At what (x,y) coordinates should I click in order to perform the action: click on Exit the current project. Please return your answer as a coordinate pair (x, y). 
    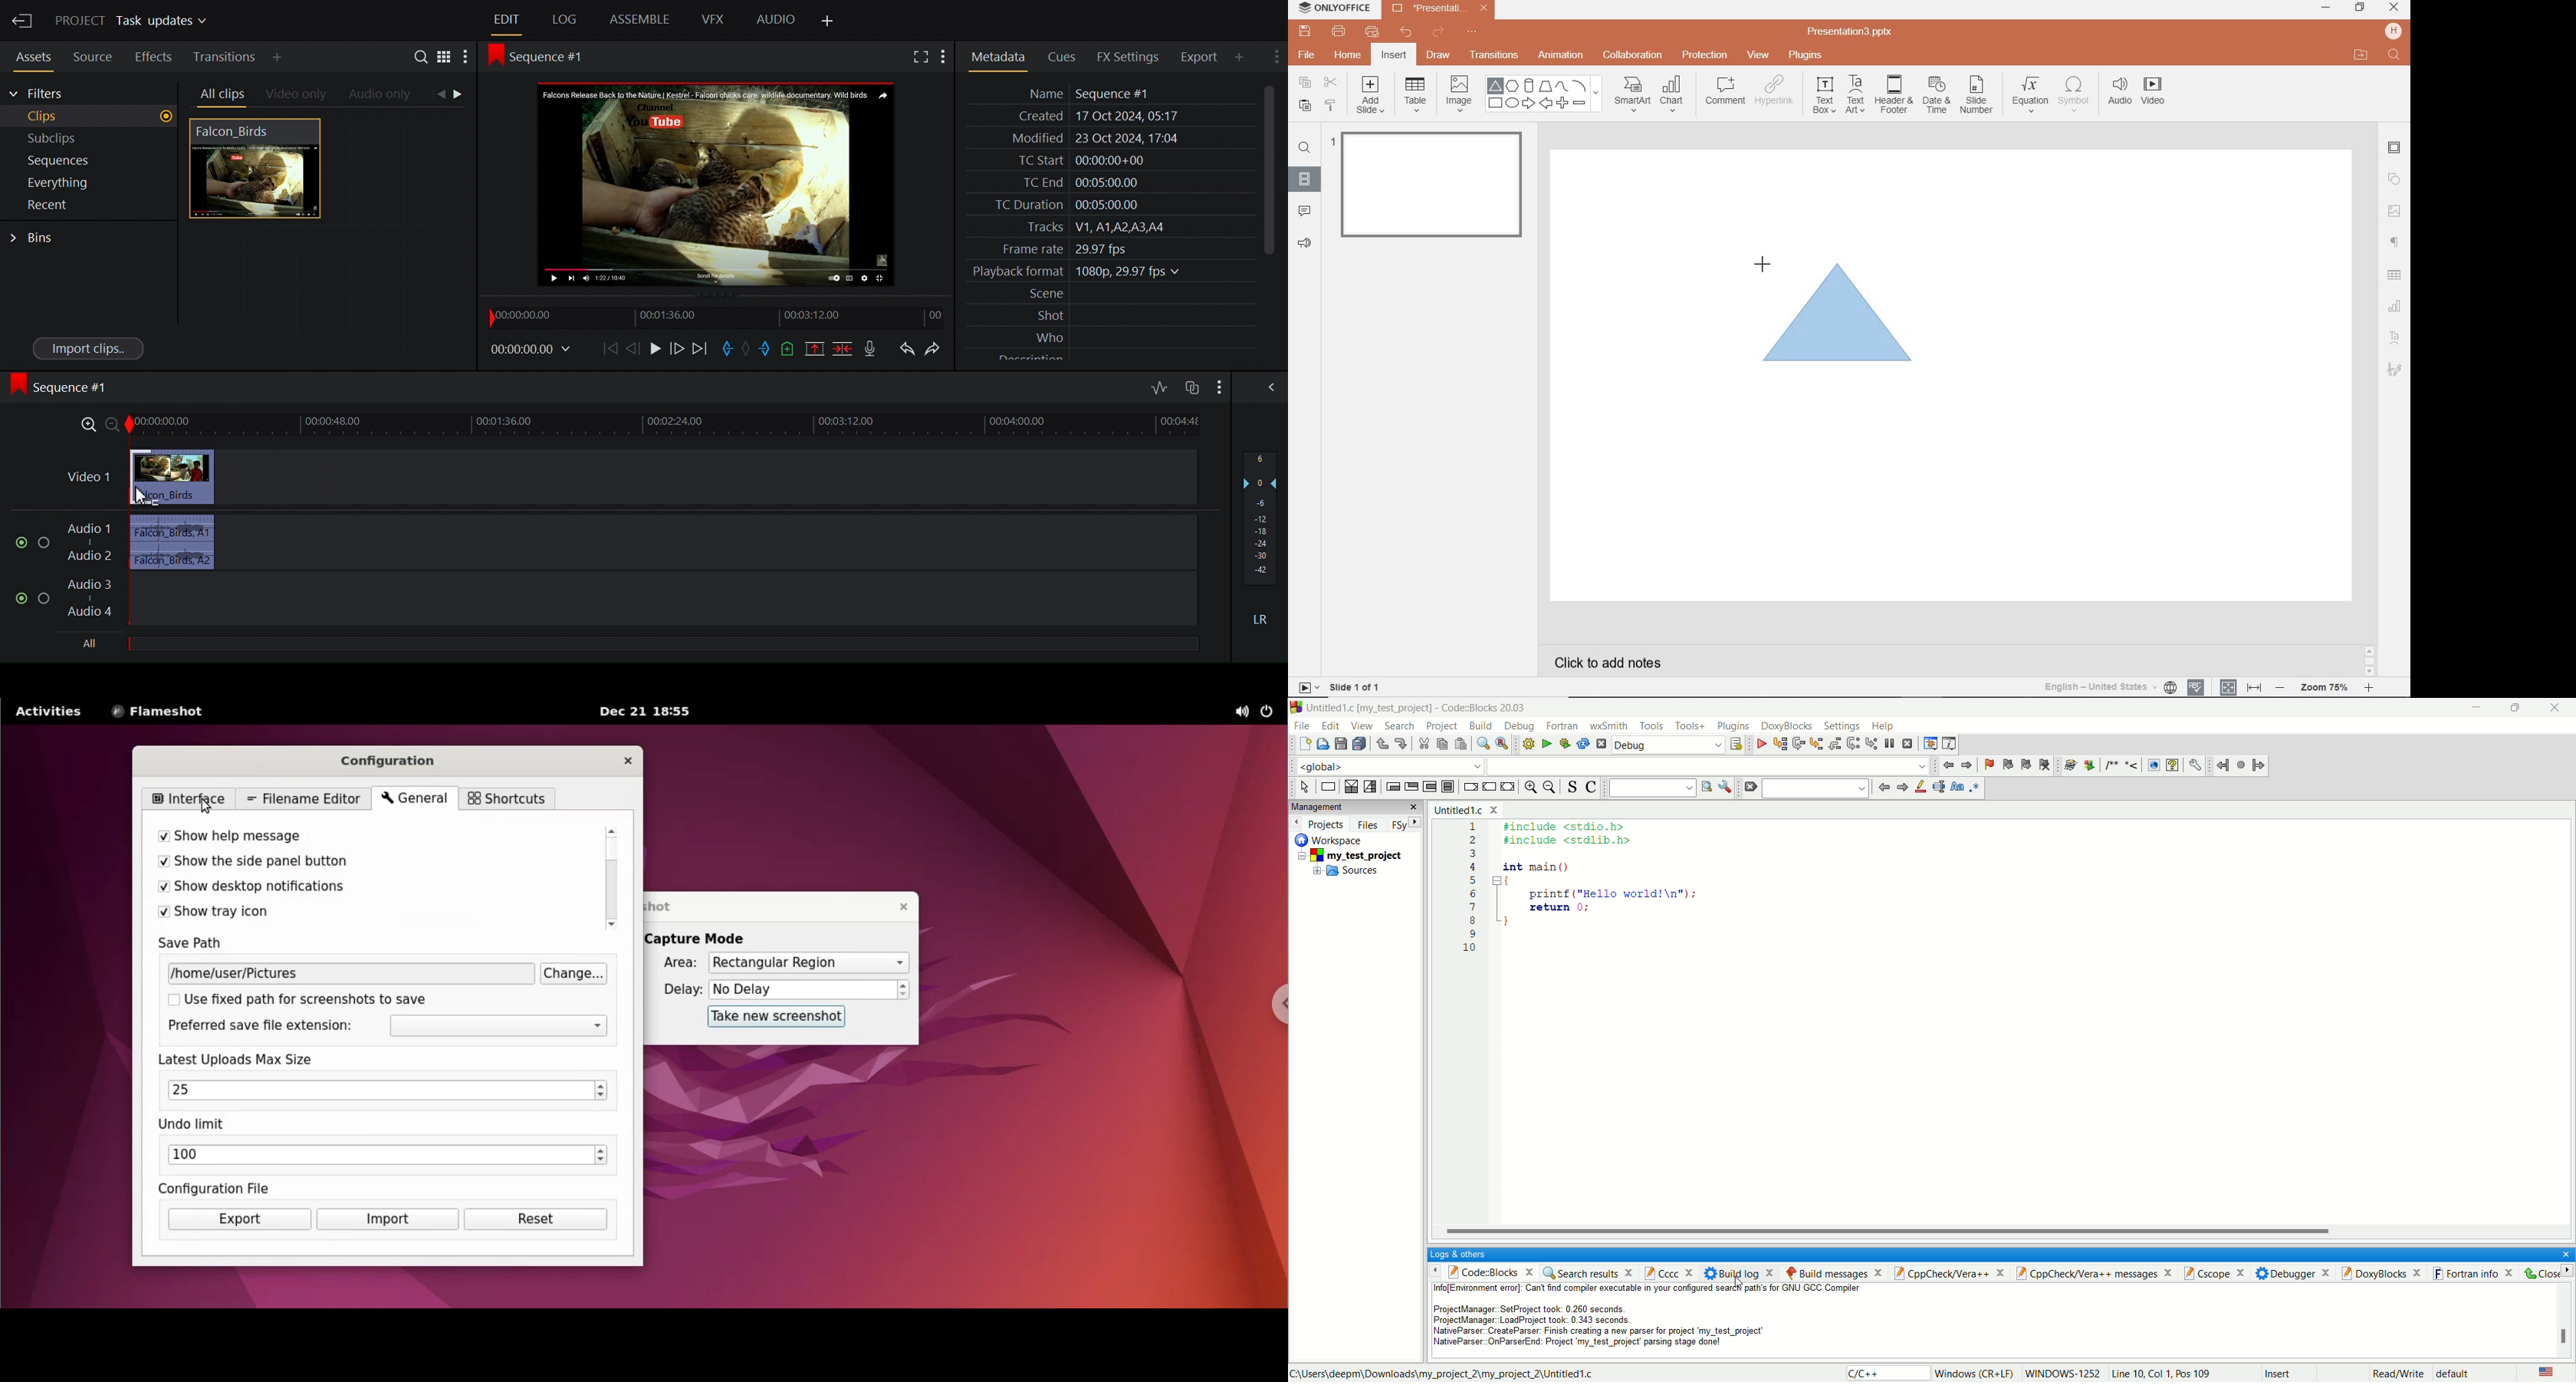
    Looking at the image, I should click on (21, 20).